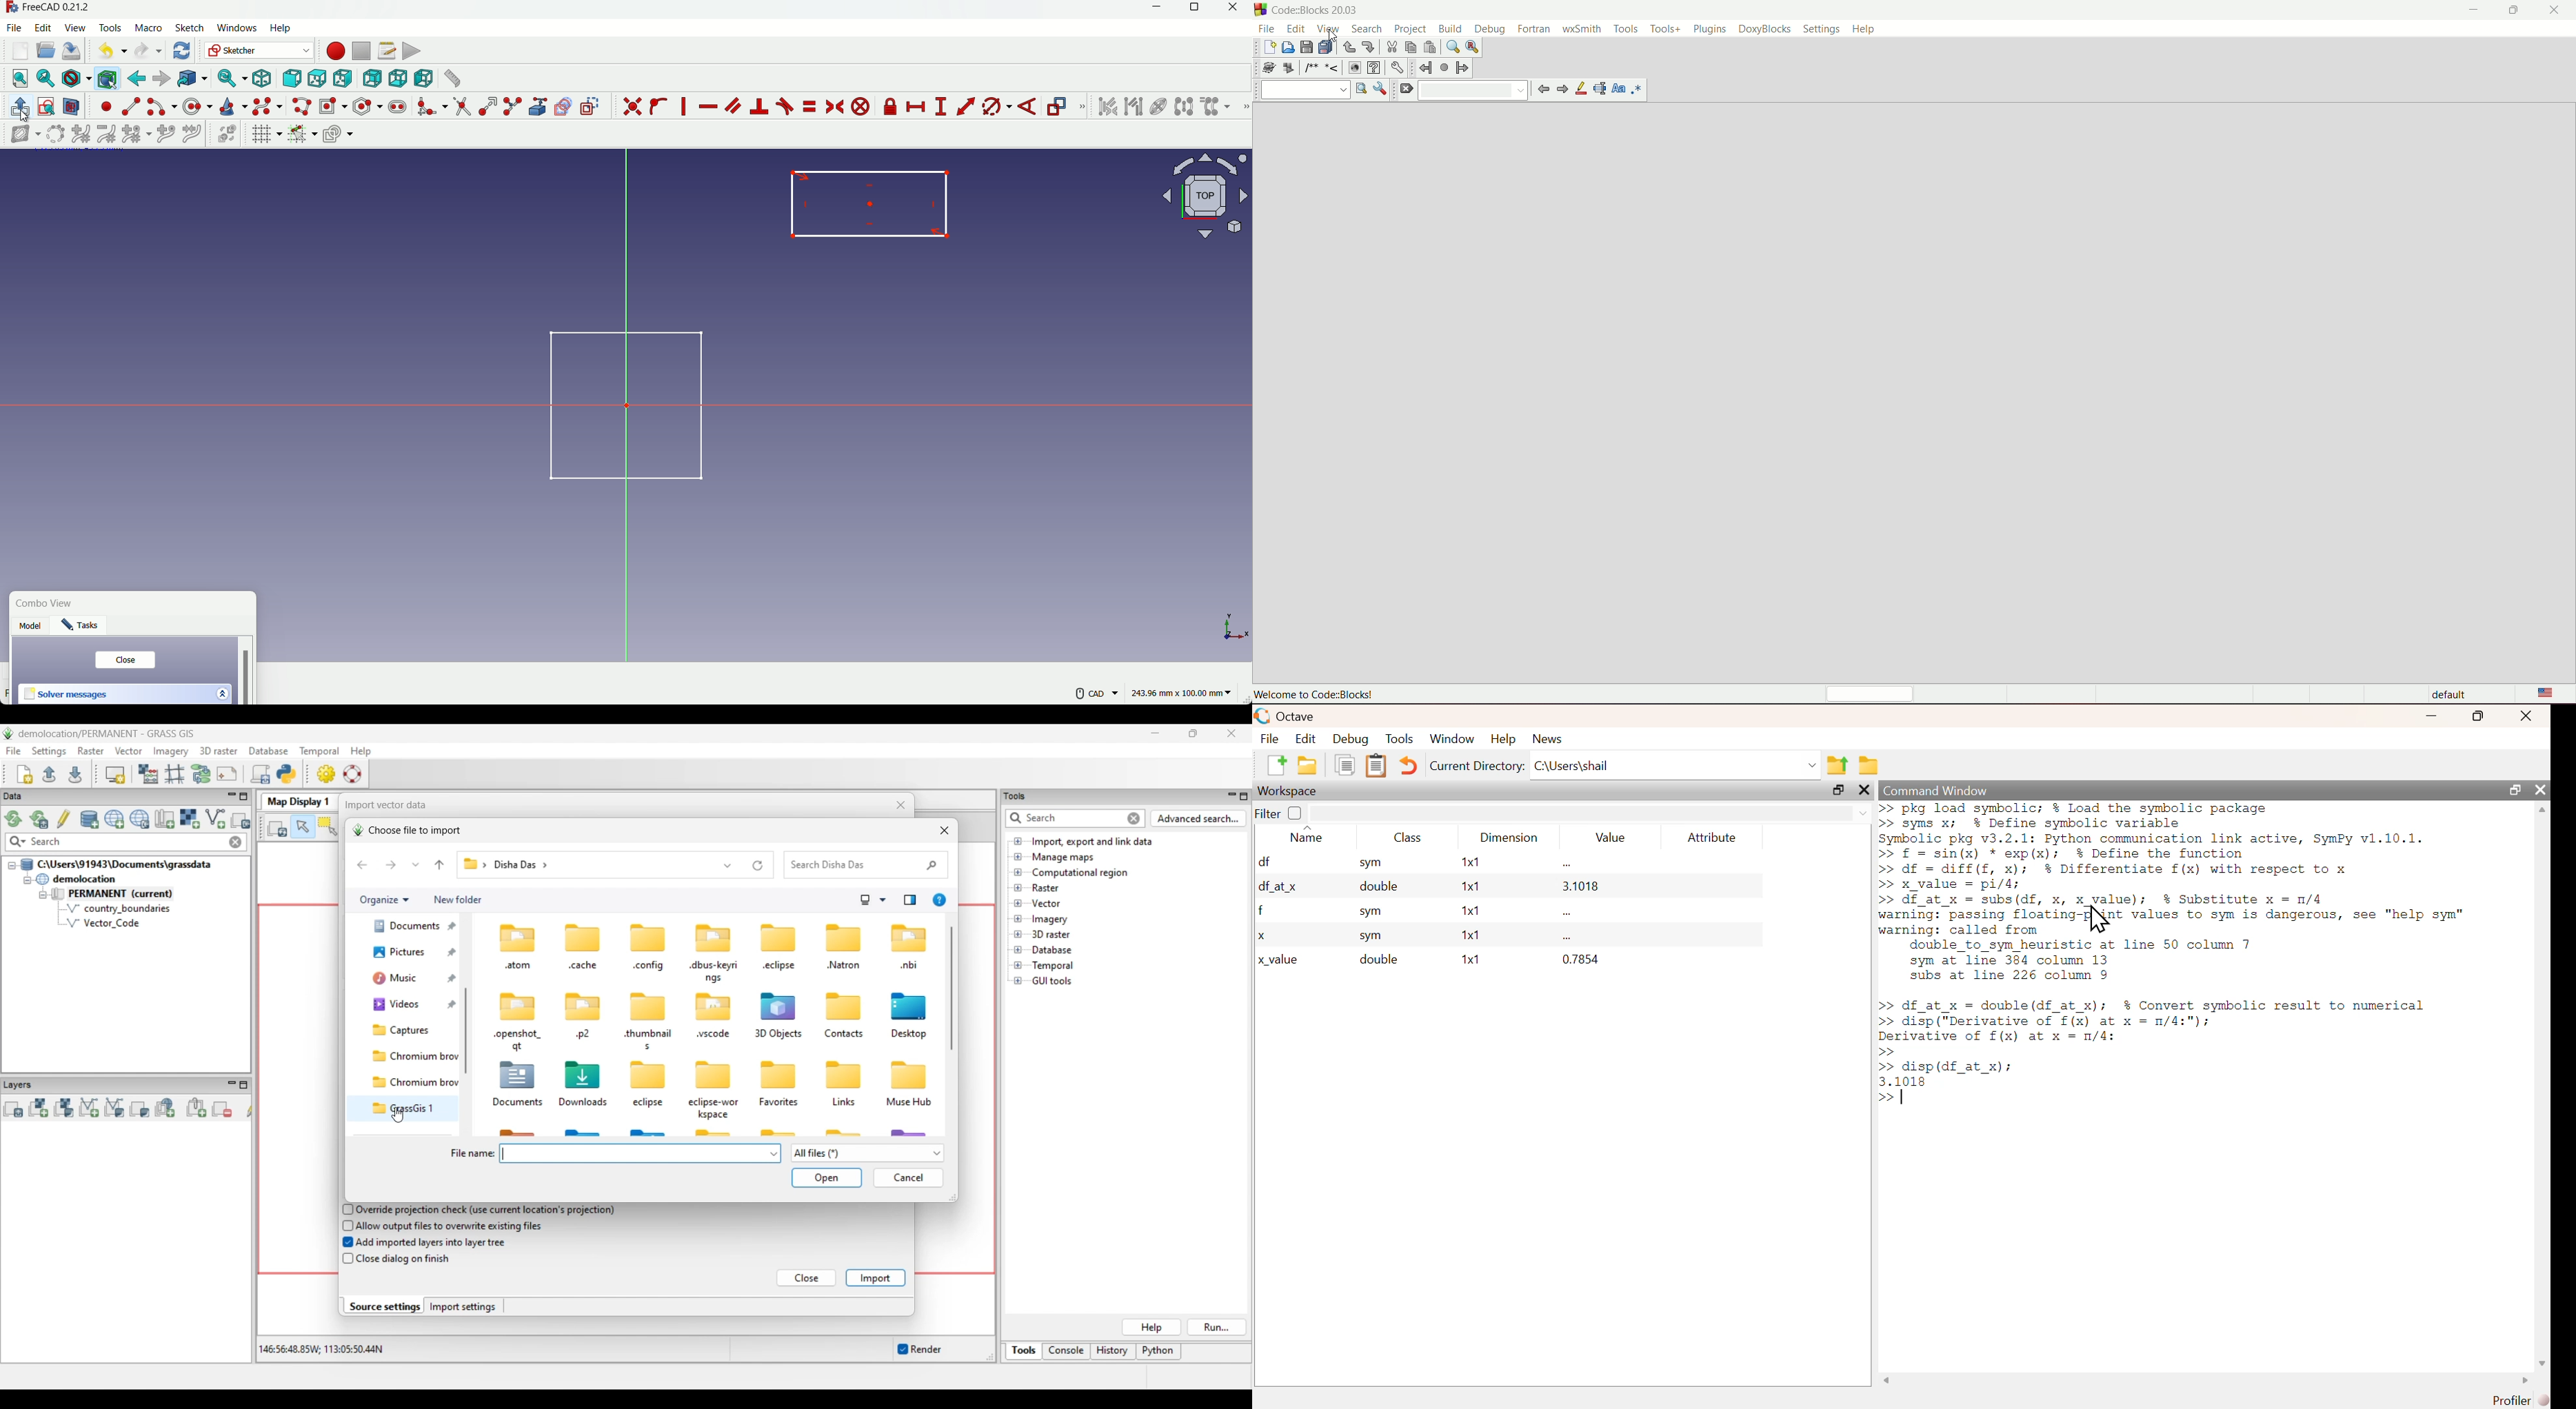  Describe the element at coordinates (82, 134) in the screenshot. I see `increase B spiline degree` at that location.